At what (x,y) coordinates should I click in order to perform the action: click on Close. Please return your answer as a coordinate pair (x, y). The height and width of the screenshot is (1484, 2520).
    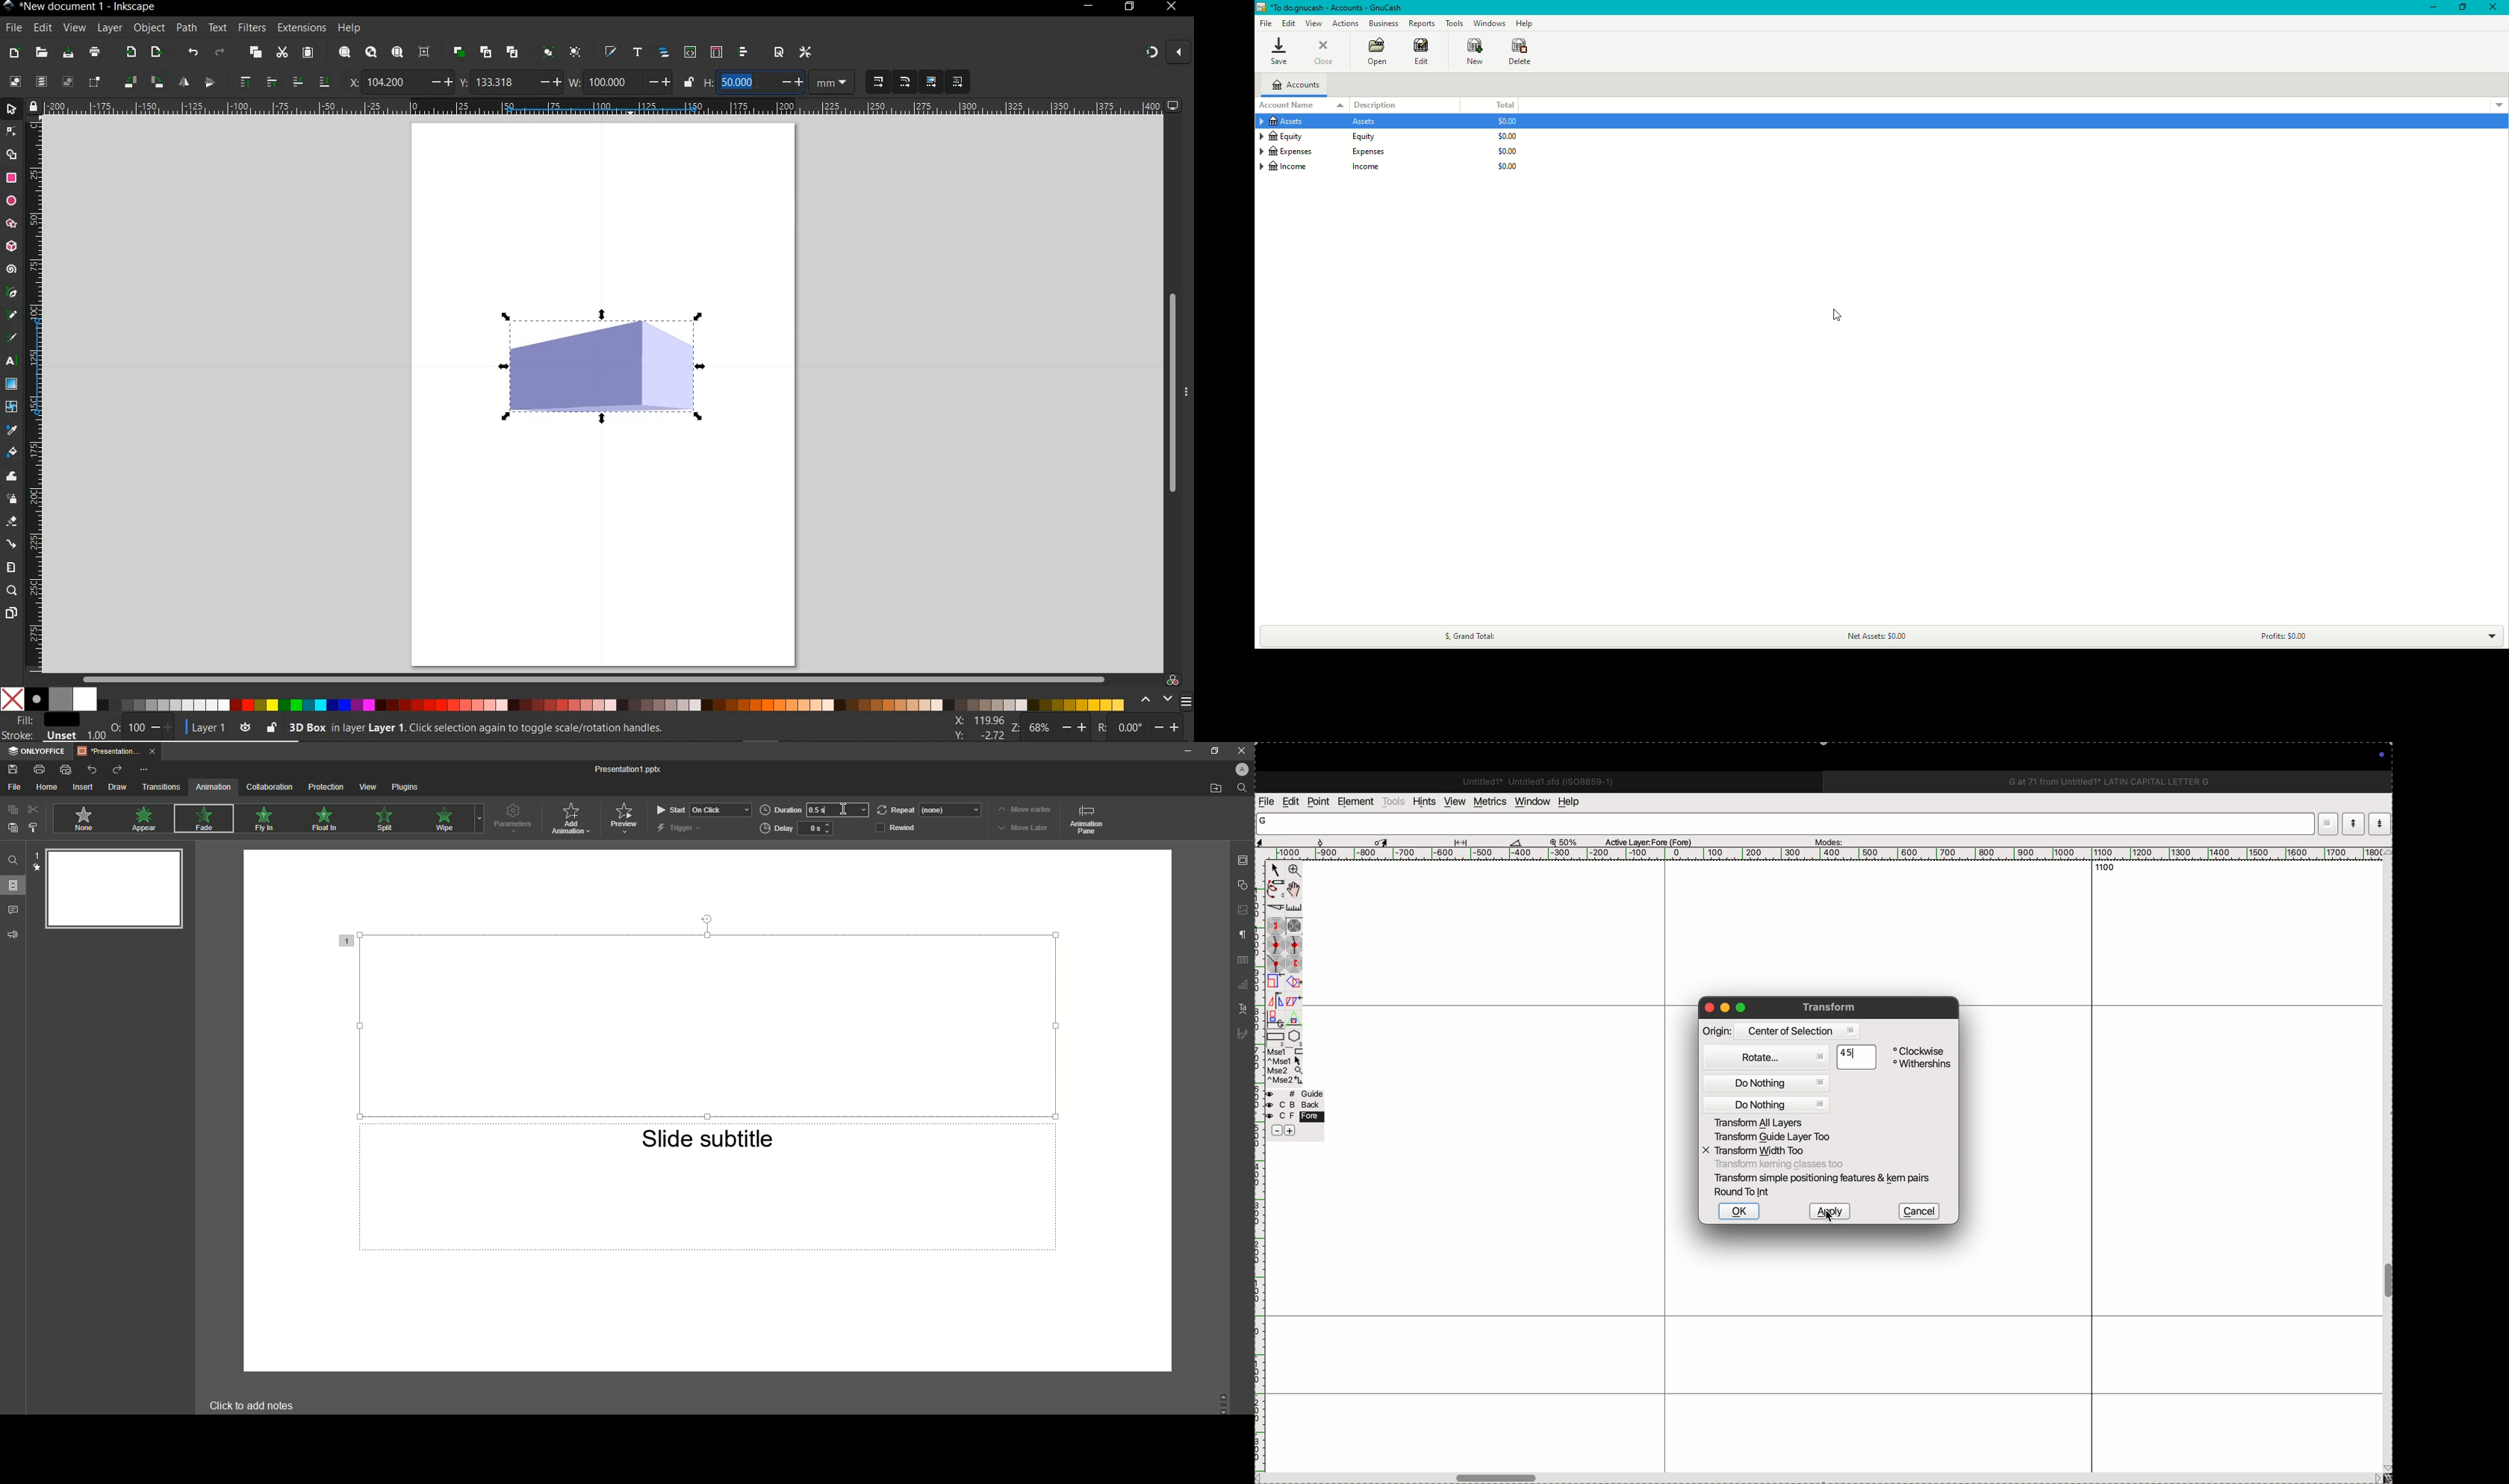
    Looking at the image, I should click on (1326, 53).